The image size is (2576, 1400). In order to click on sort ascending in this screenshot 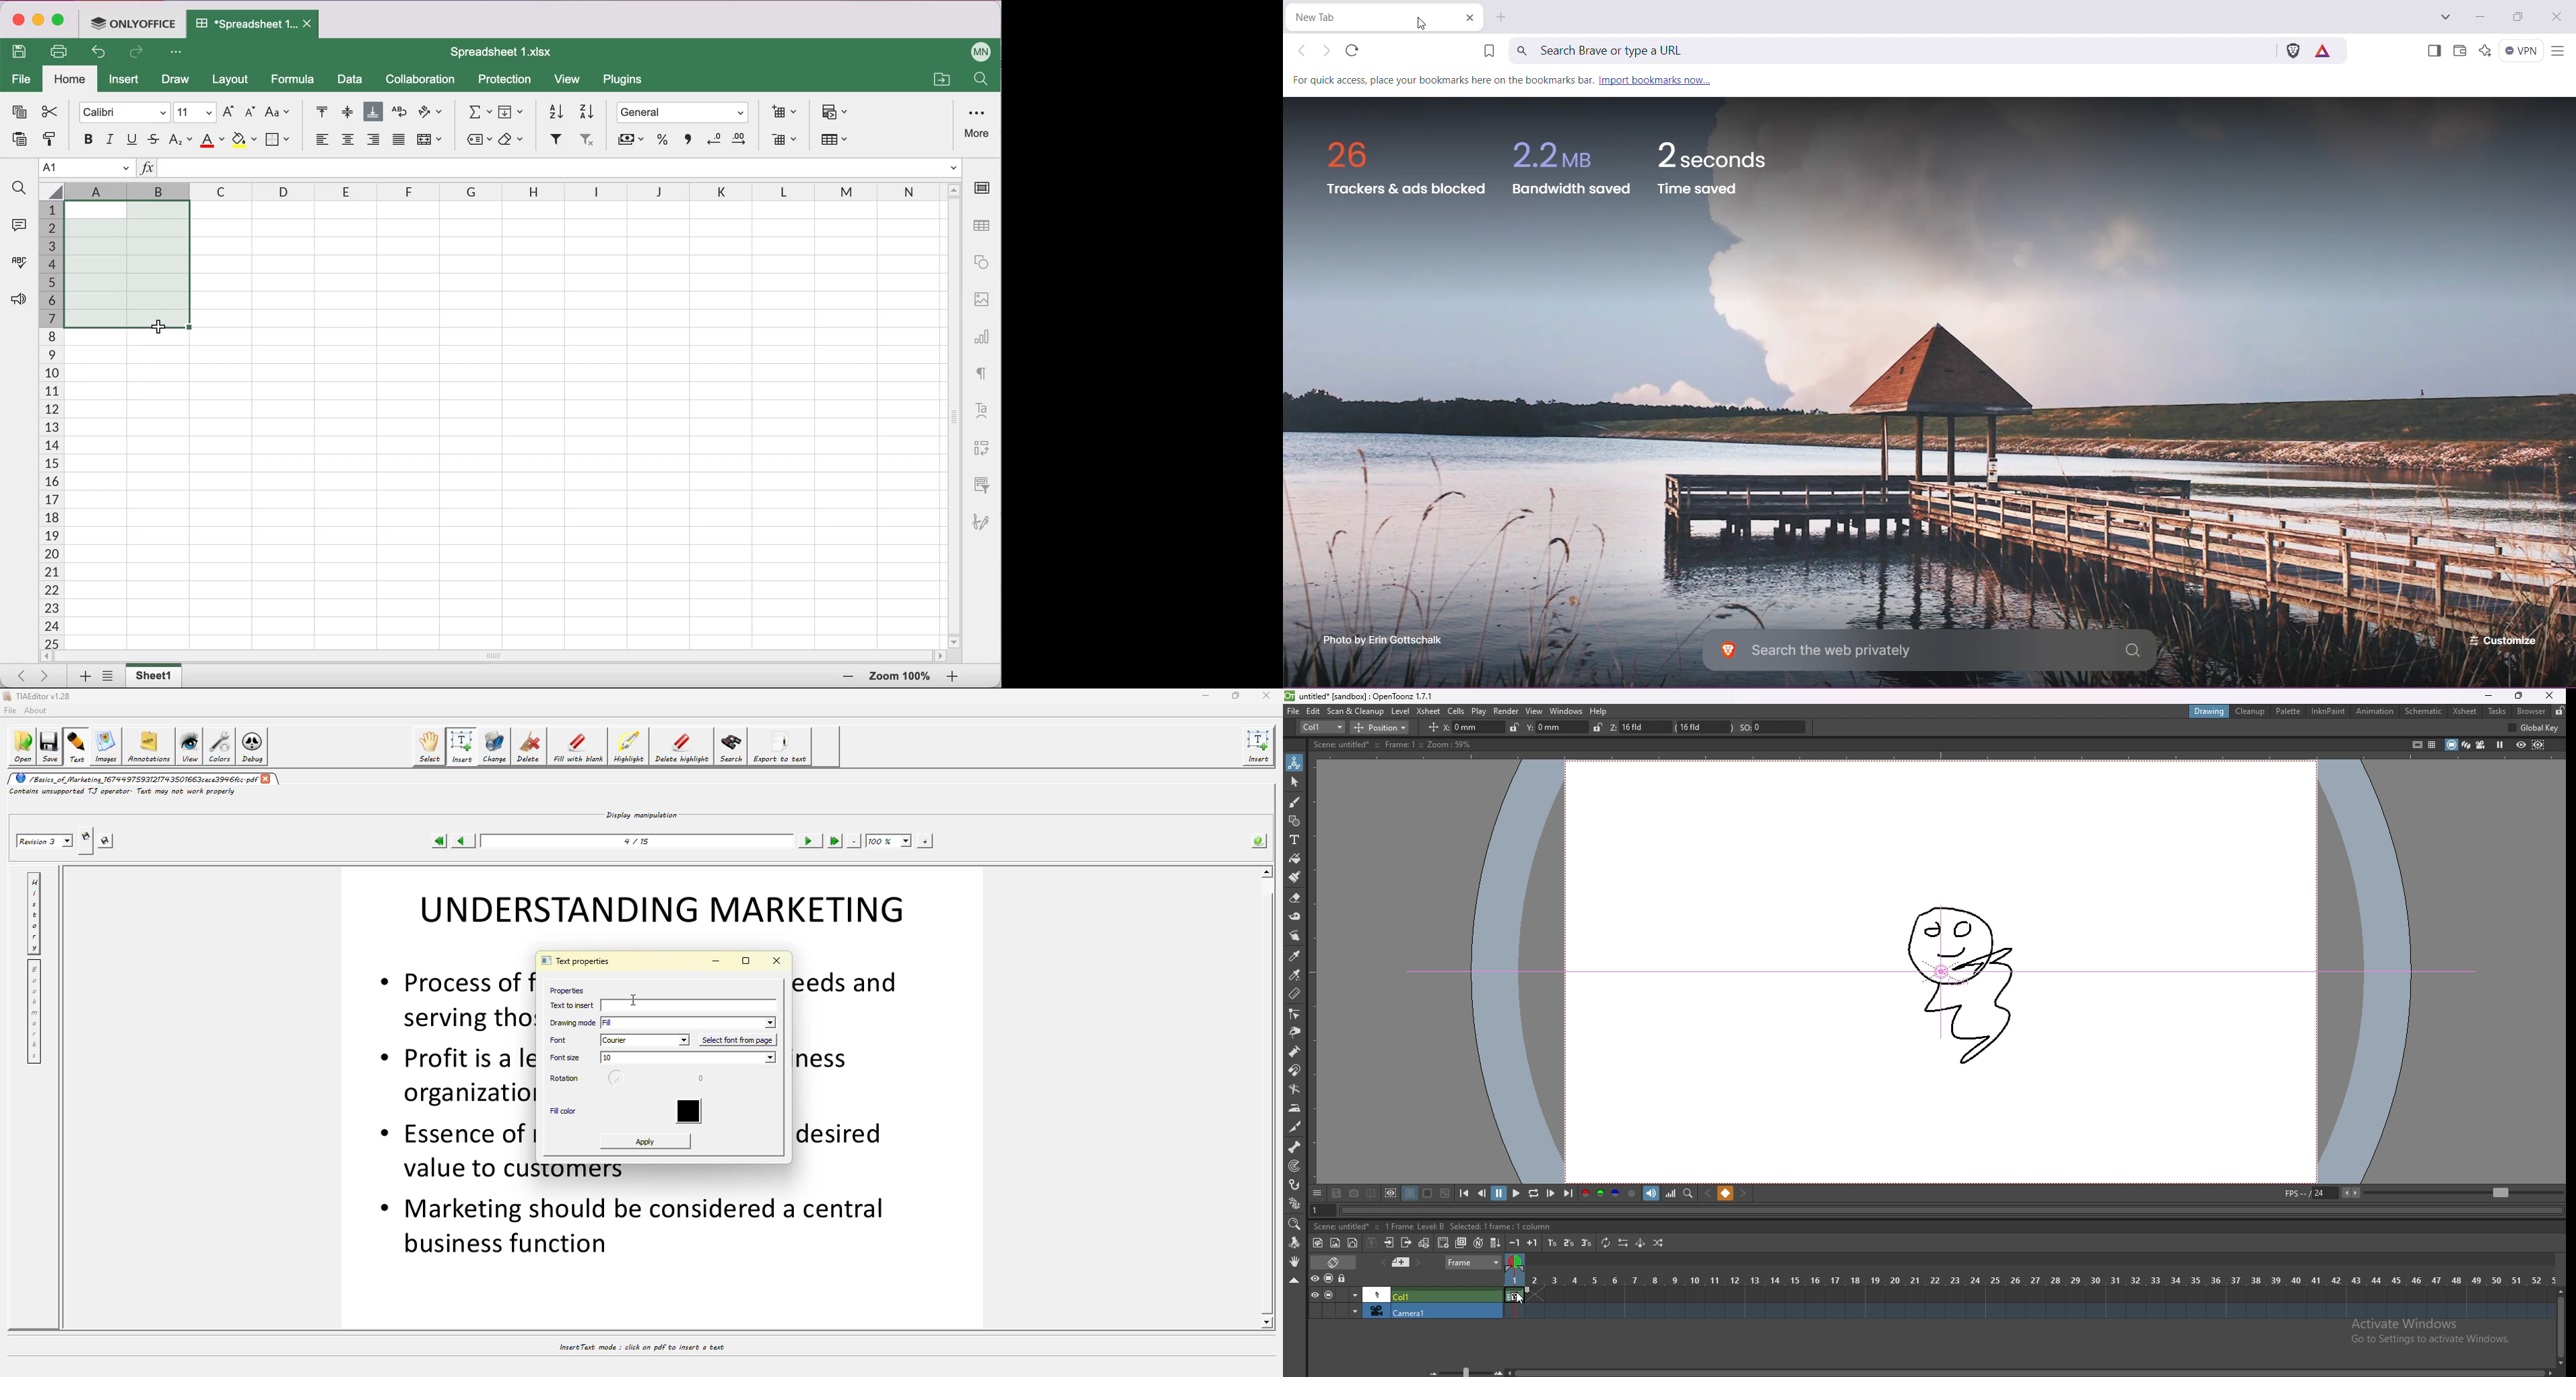, I will do `click(552, 110)`.